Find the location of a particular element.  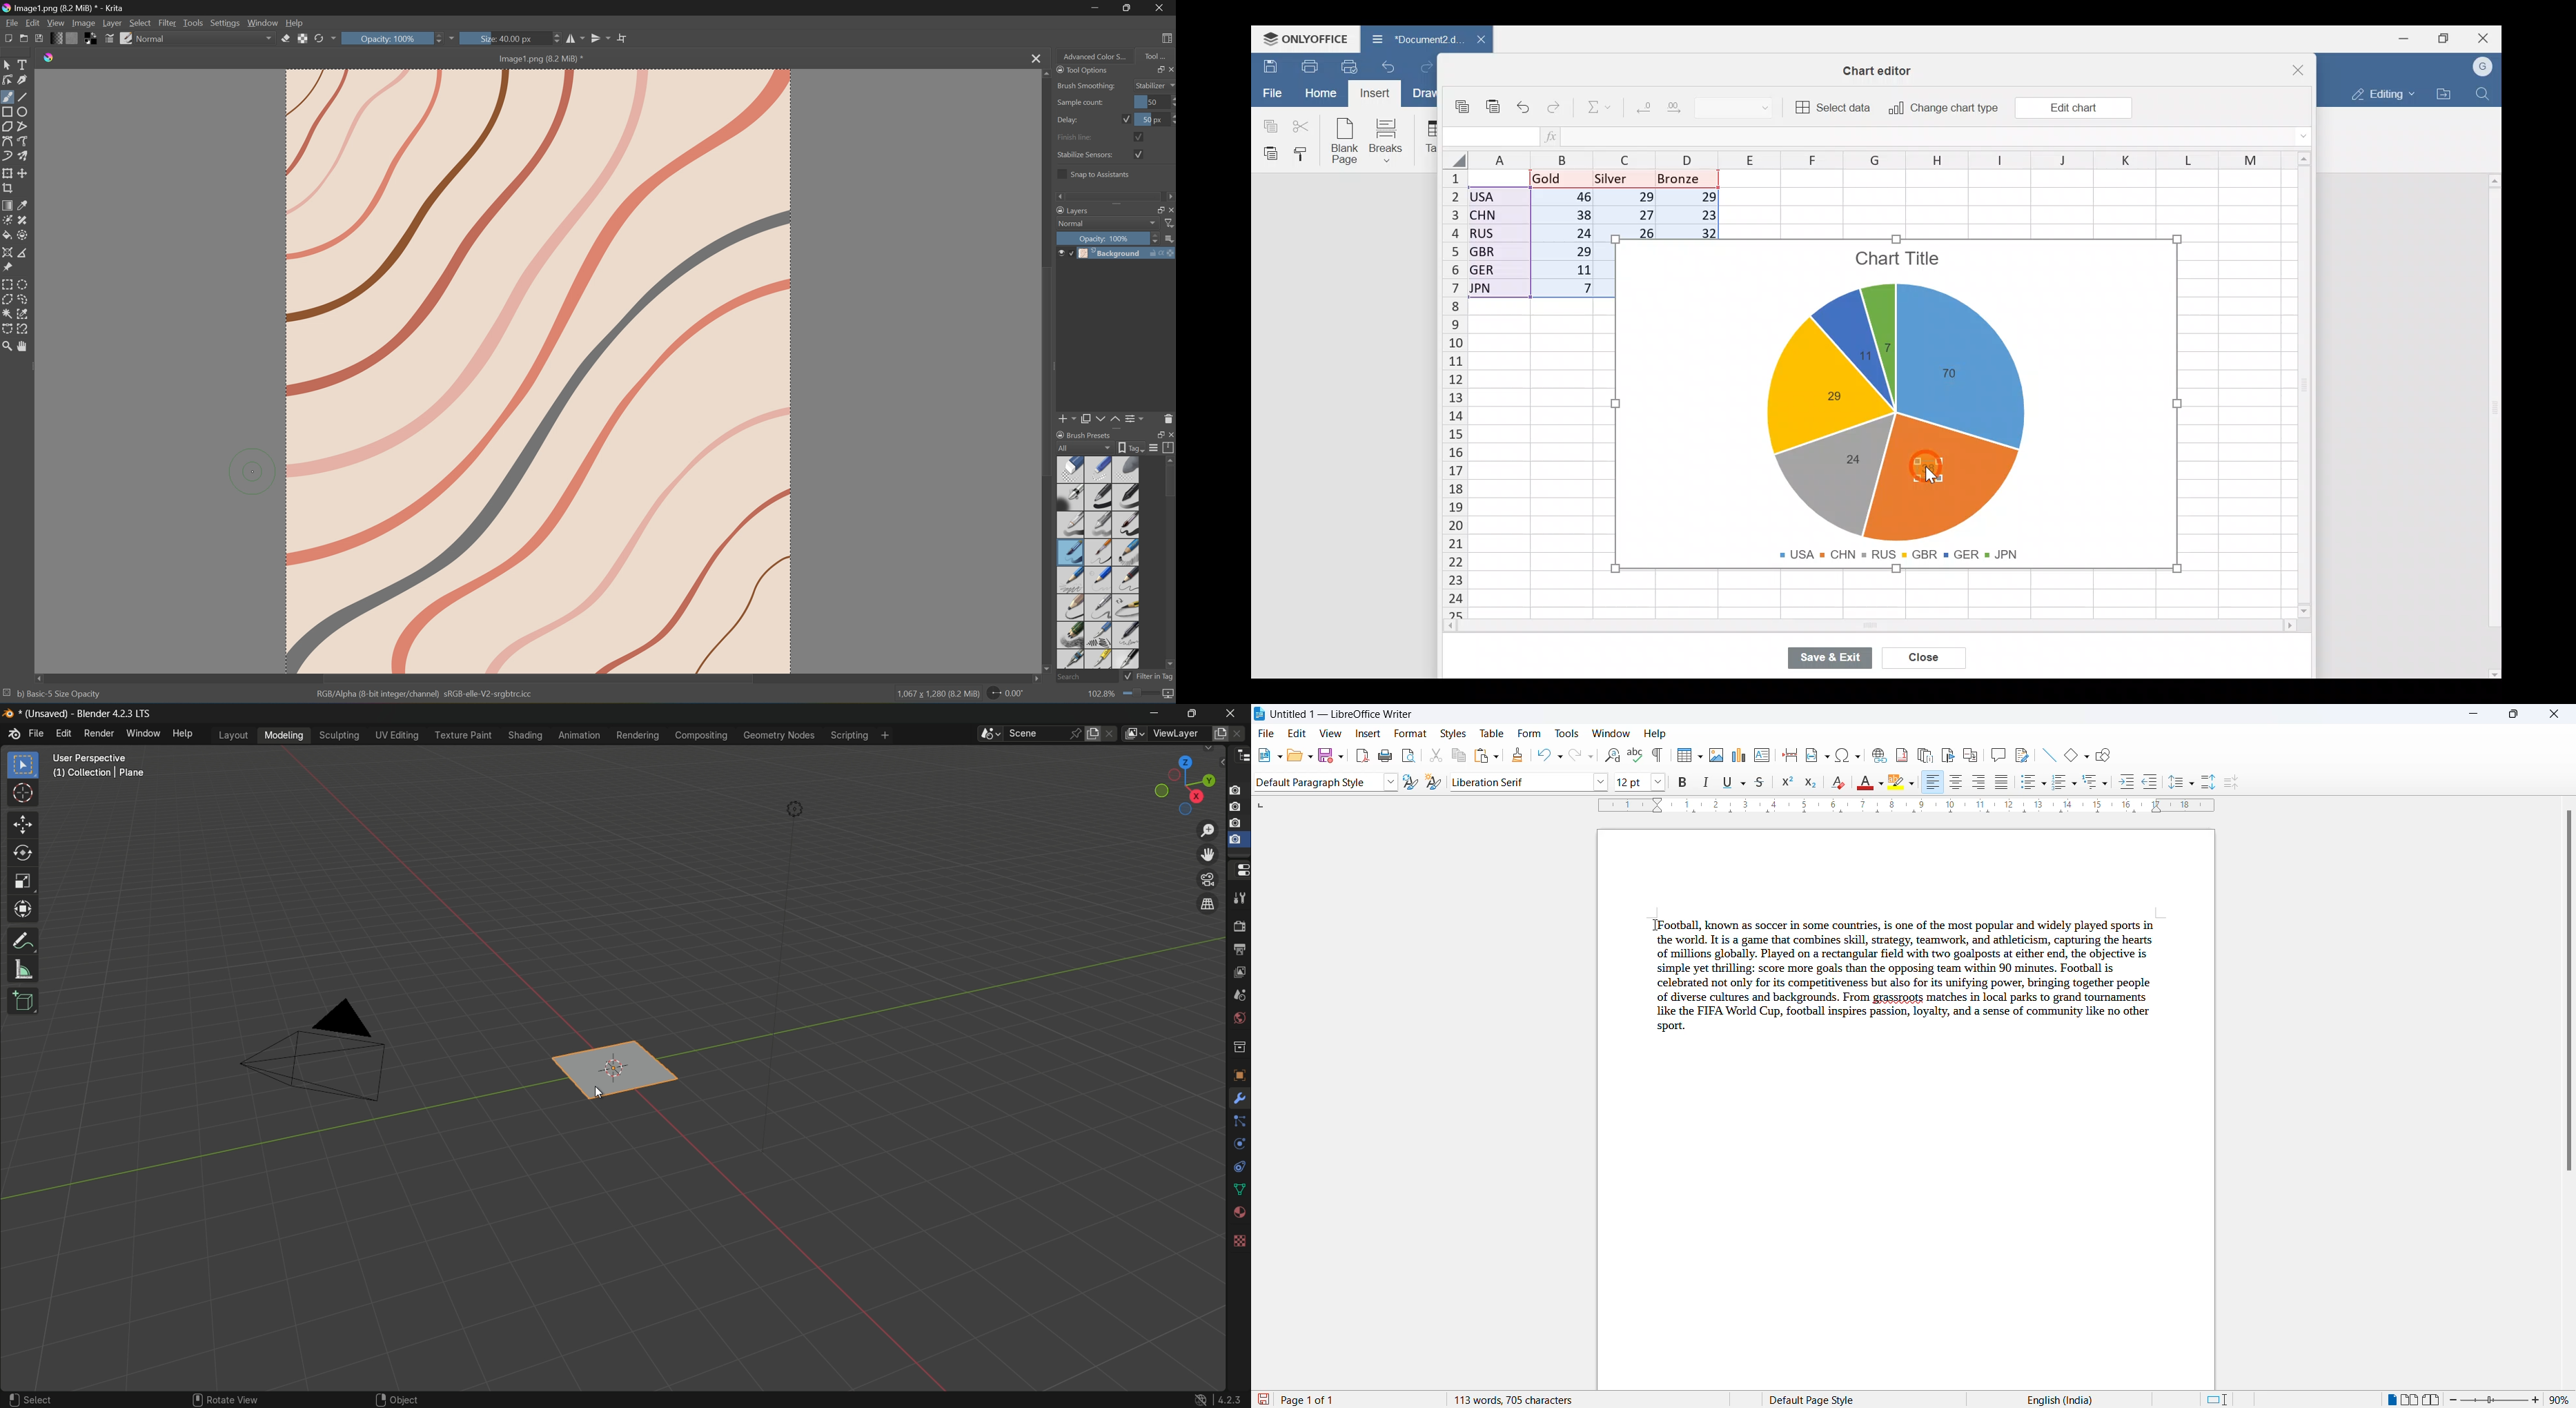

edit is located at coordinates (1299, 734).